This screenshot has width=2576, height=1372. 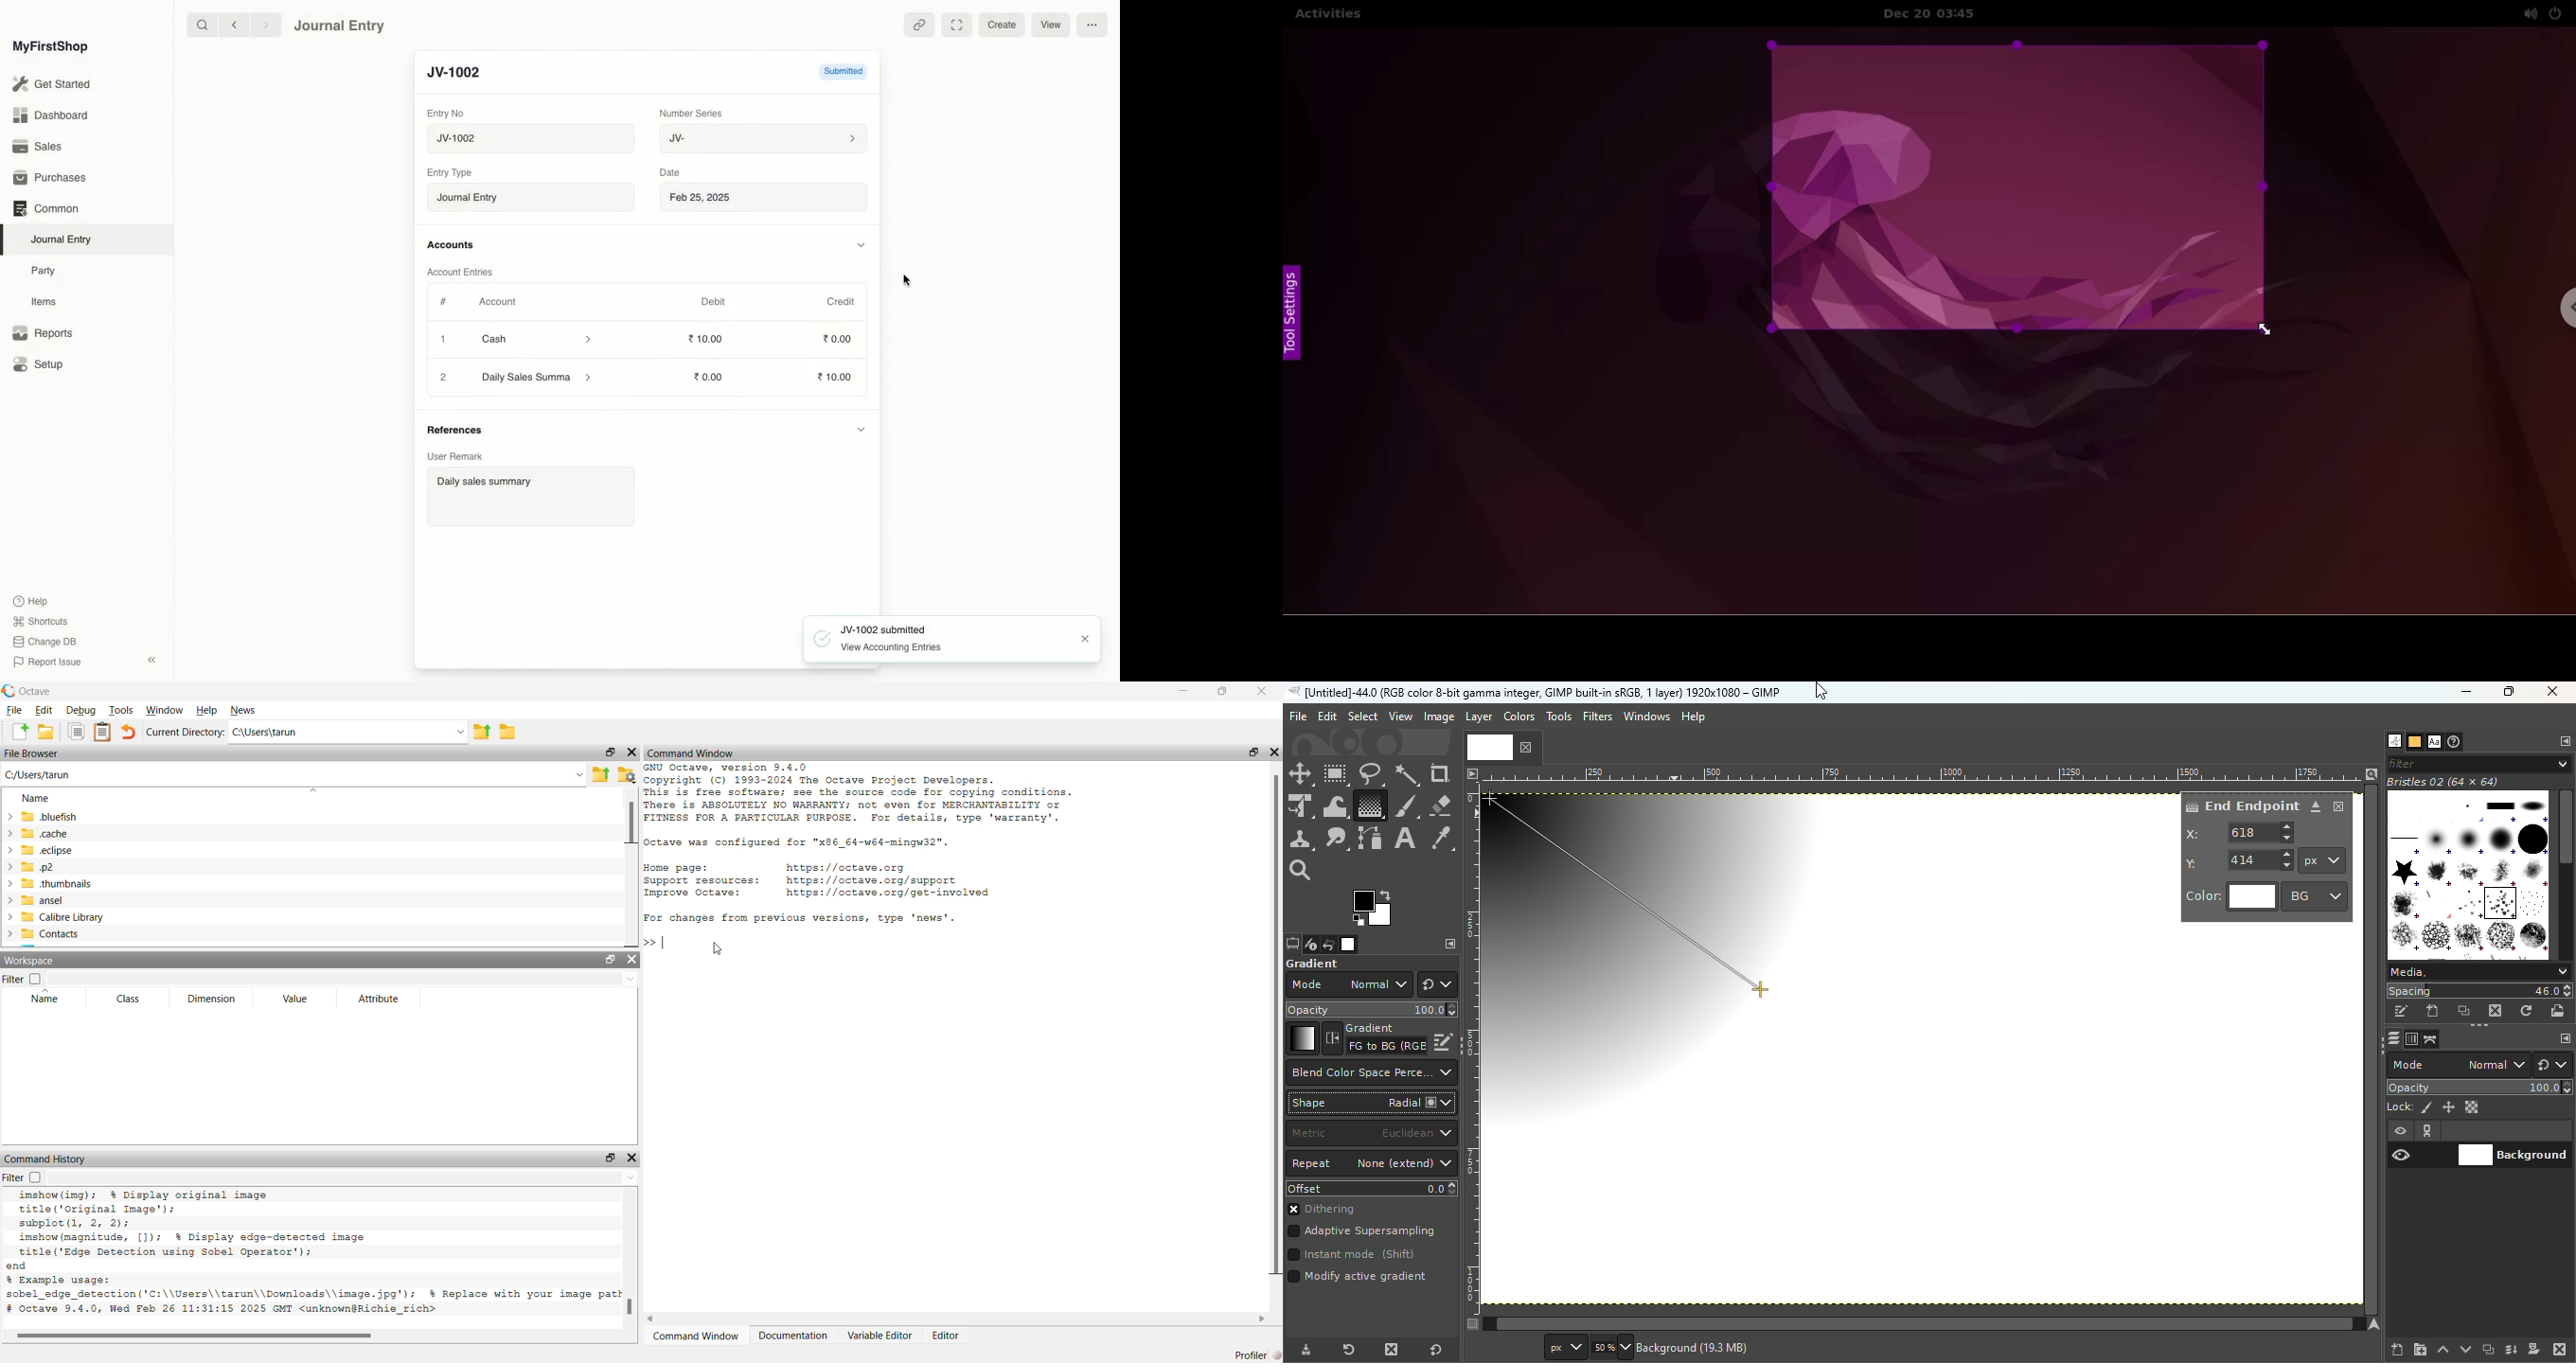 I want to click on Submitted, so click(x=832, y=74).